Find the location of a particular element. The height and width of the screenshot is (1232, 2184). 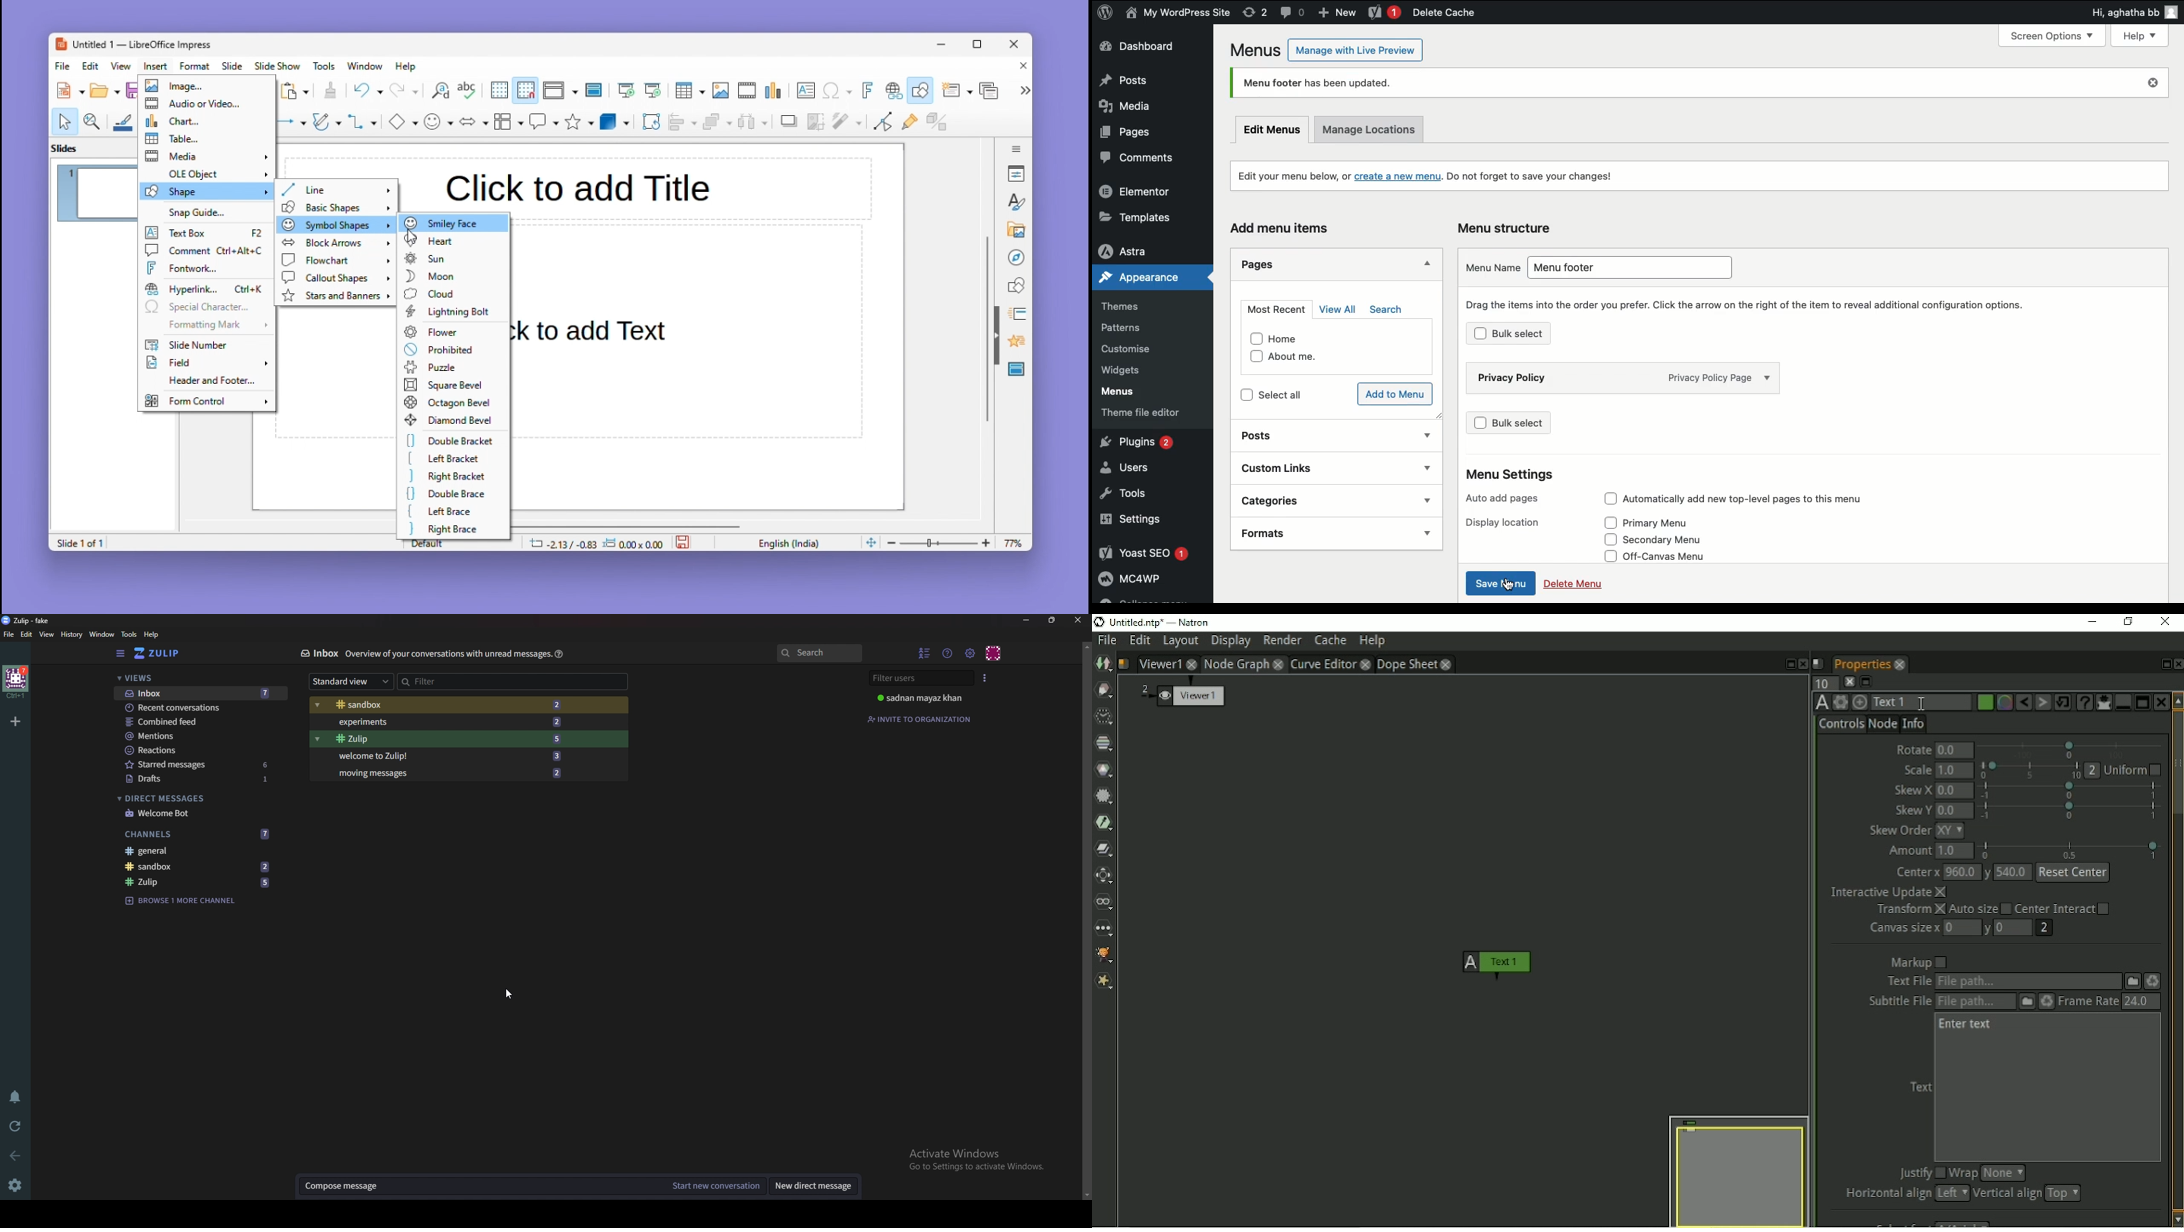

filter is located at coordinates (456, 682).